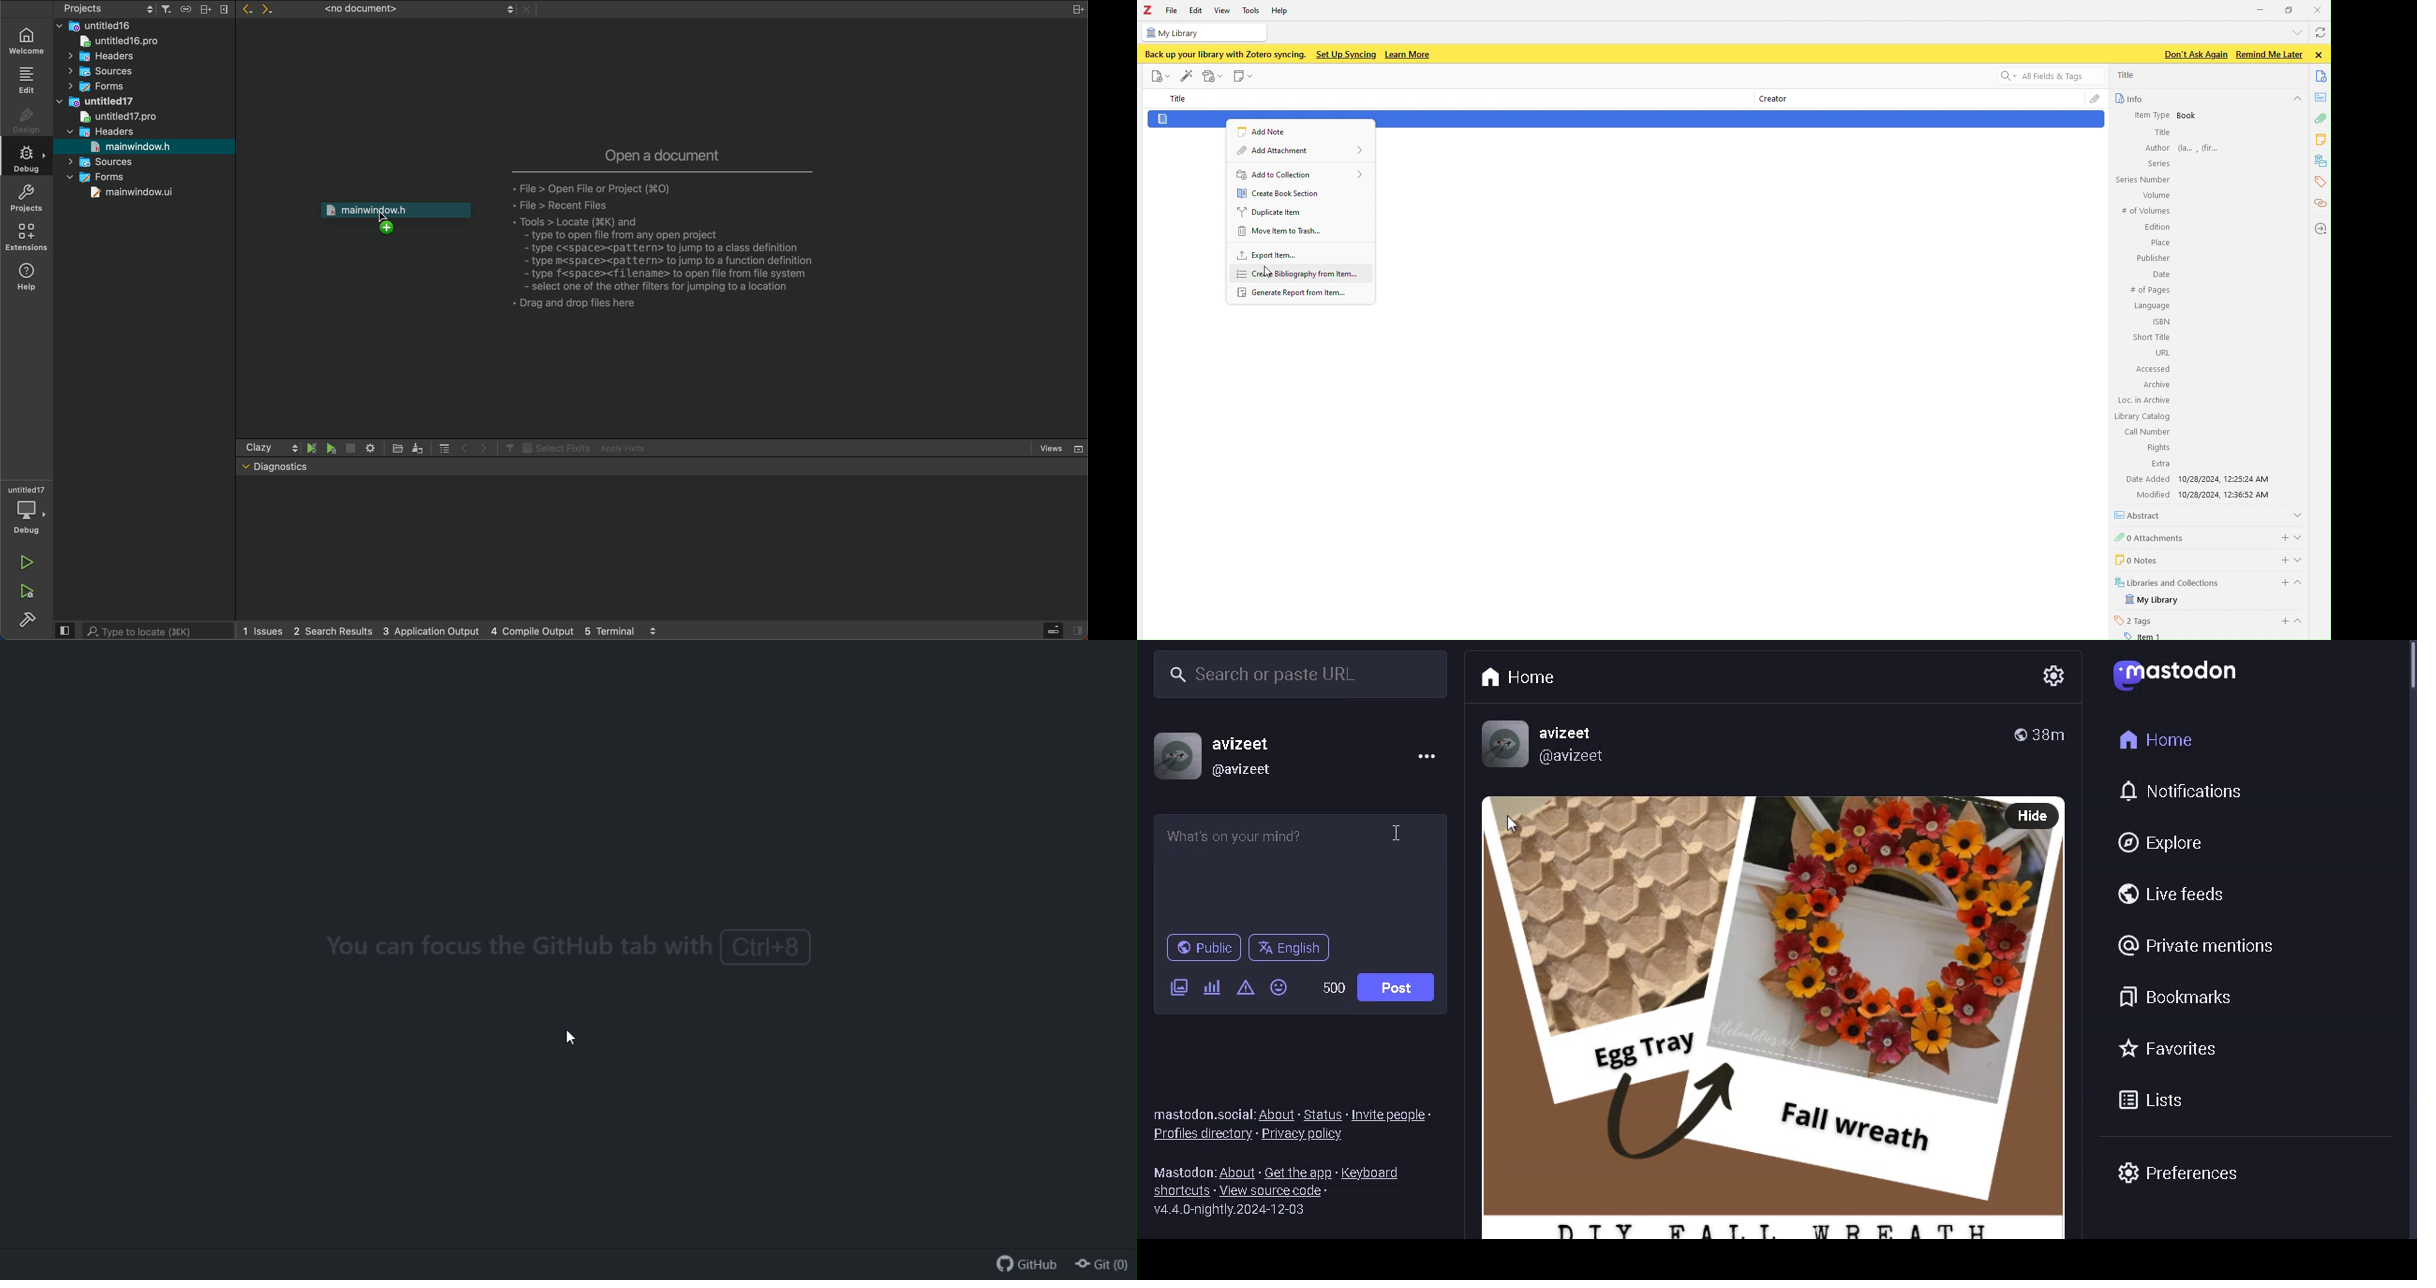  I want to click on Menu, so click(223, 9).